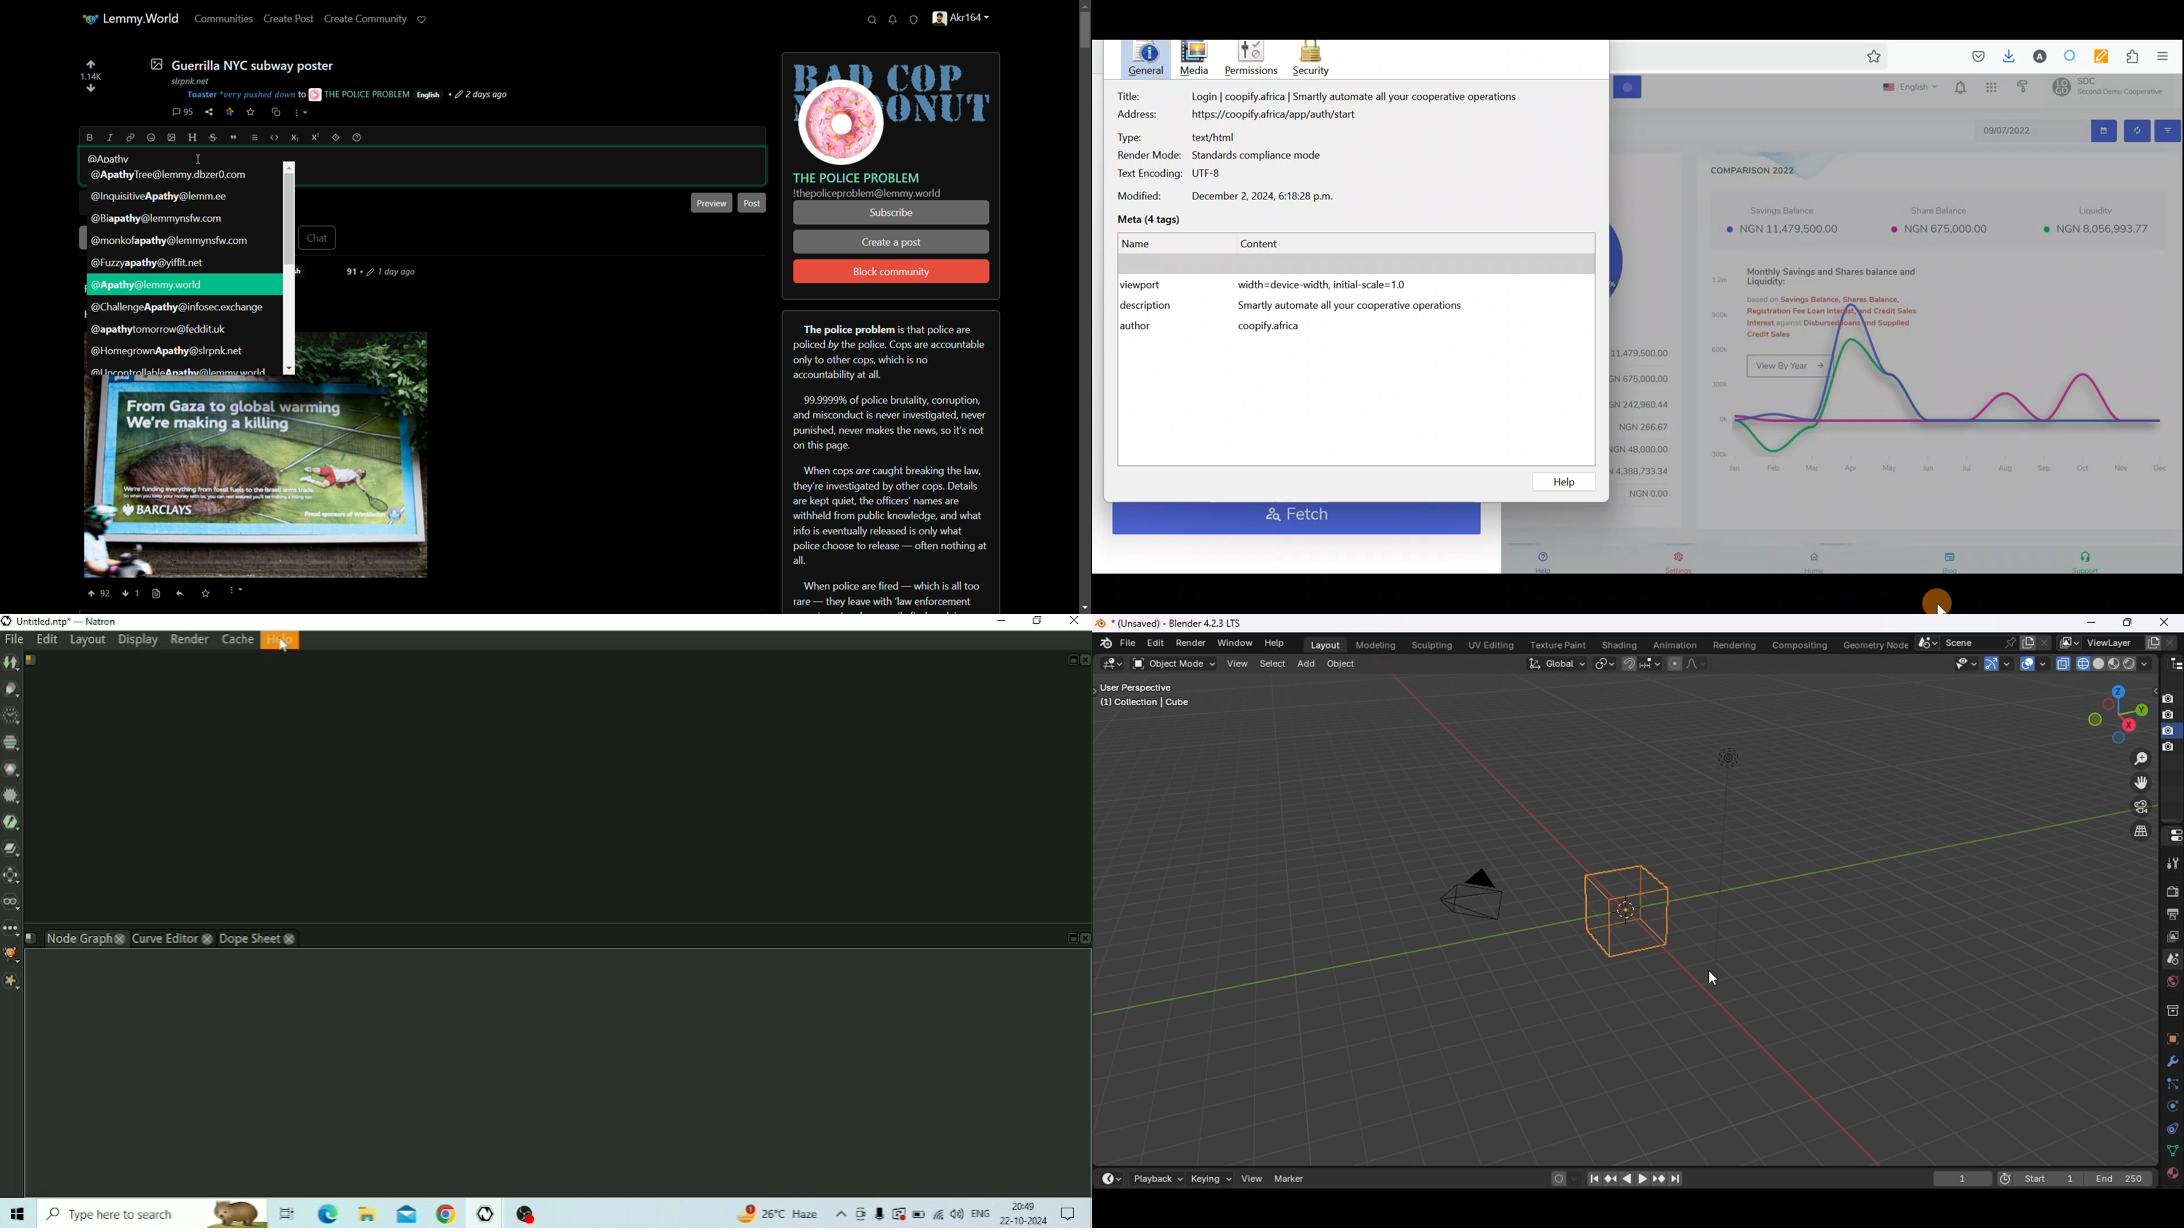 This screenshot has height=1232, width=2184. Describe the element at coordinates (1493, 645) in the screenshot. I see `UV editing` at that location.